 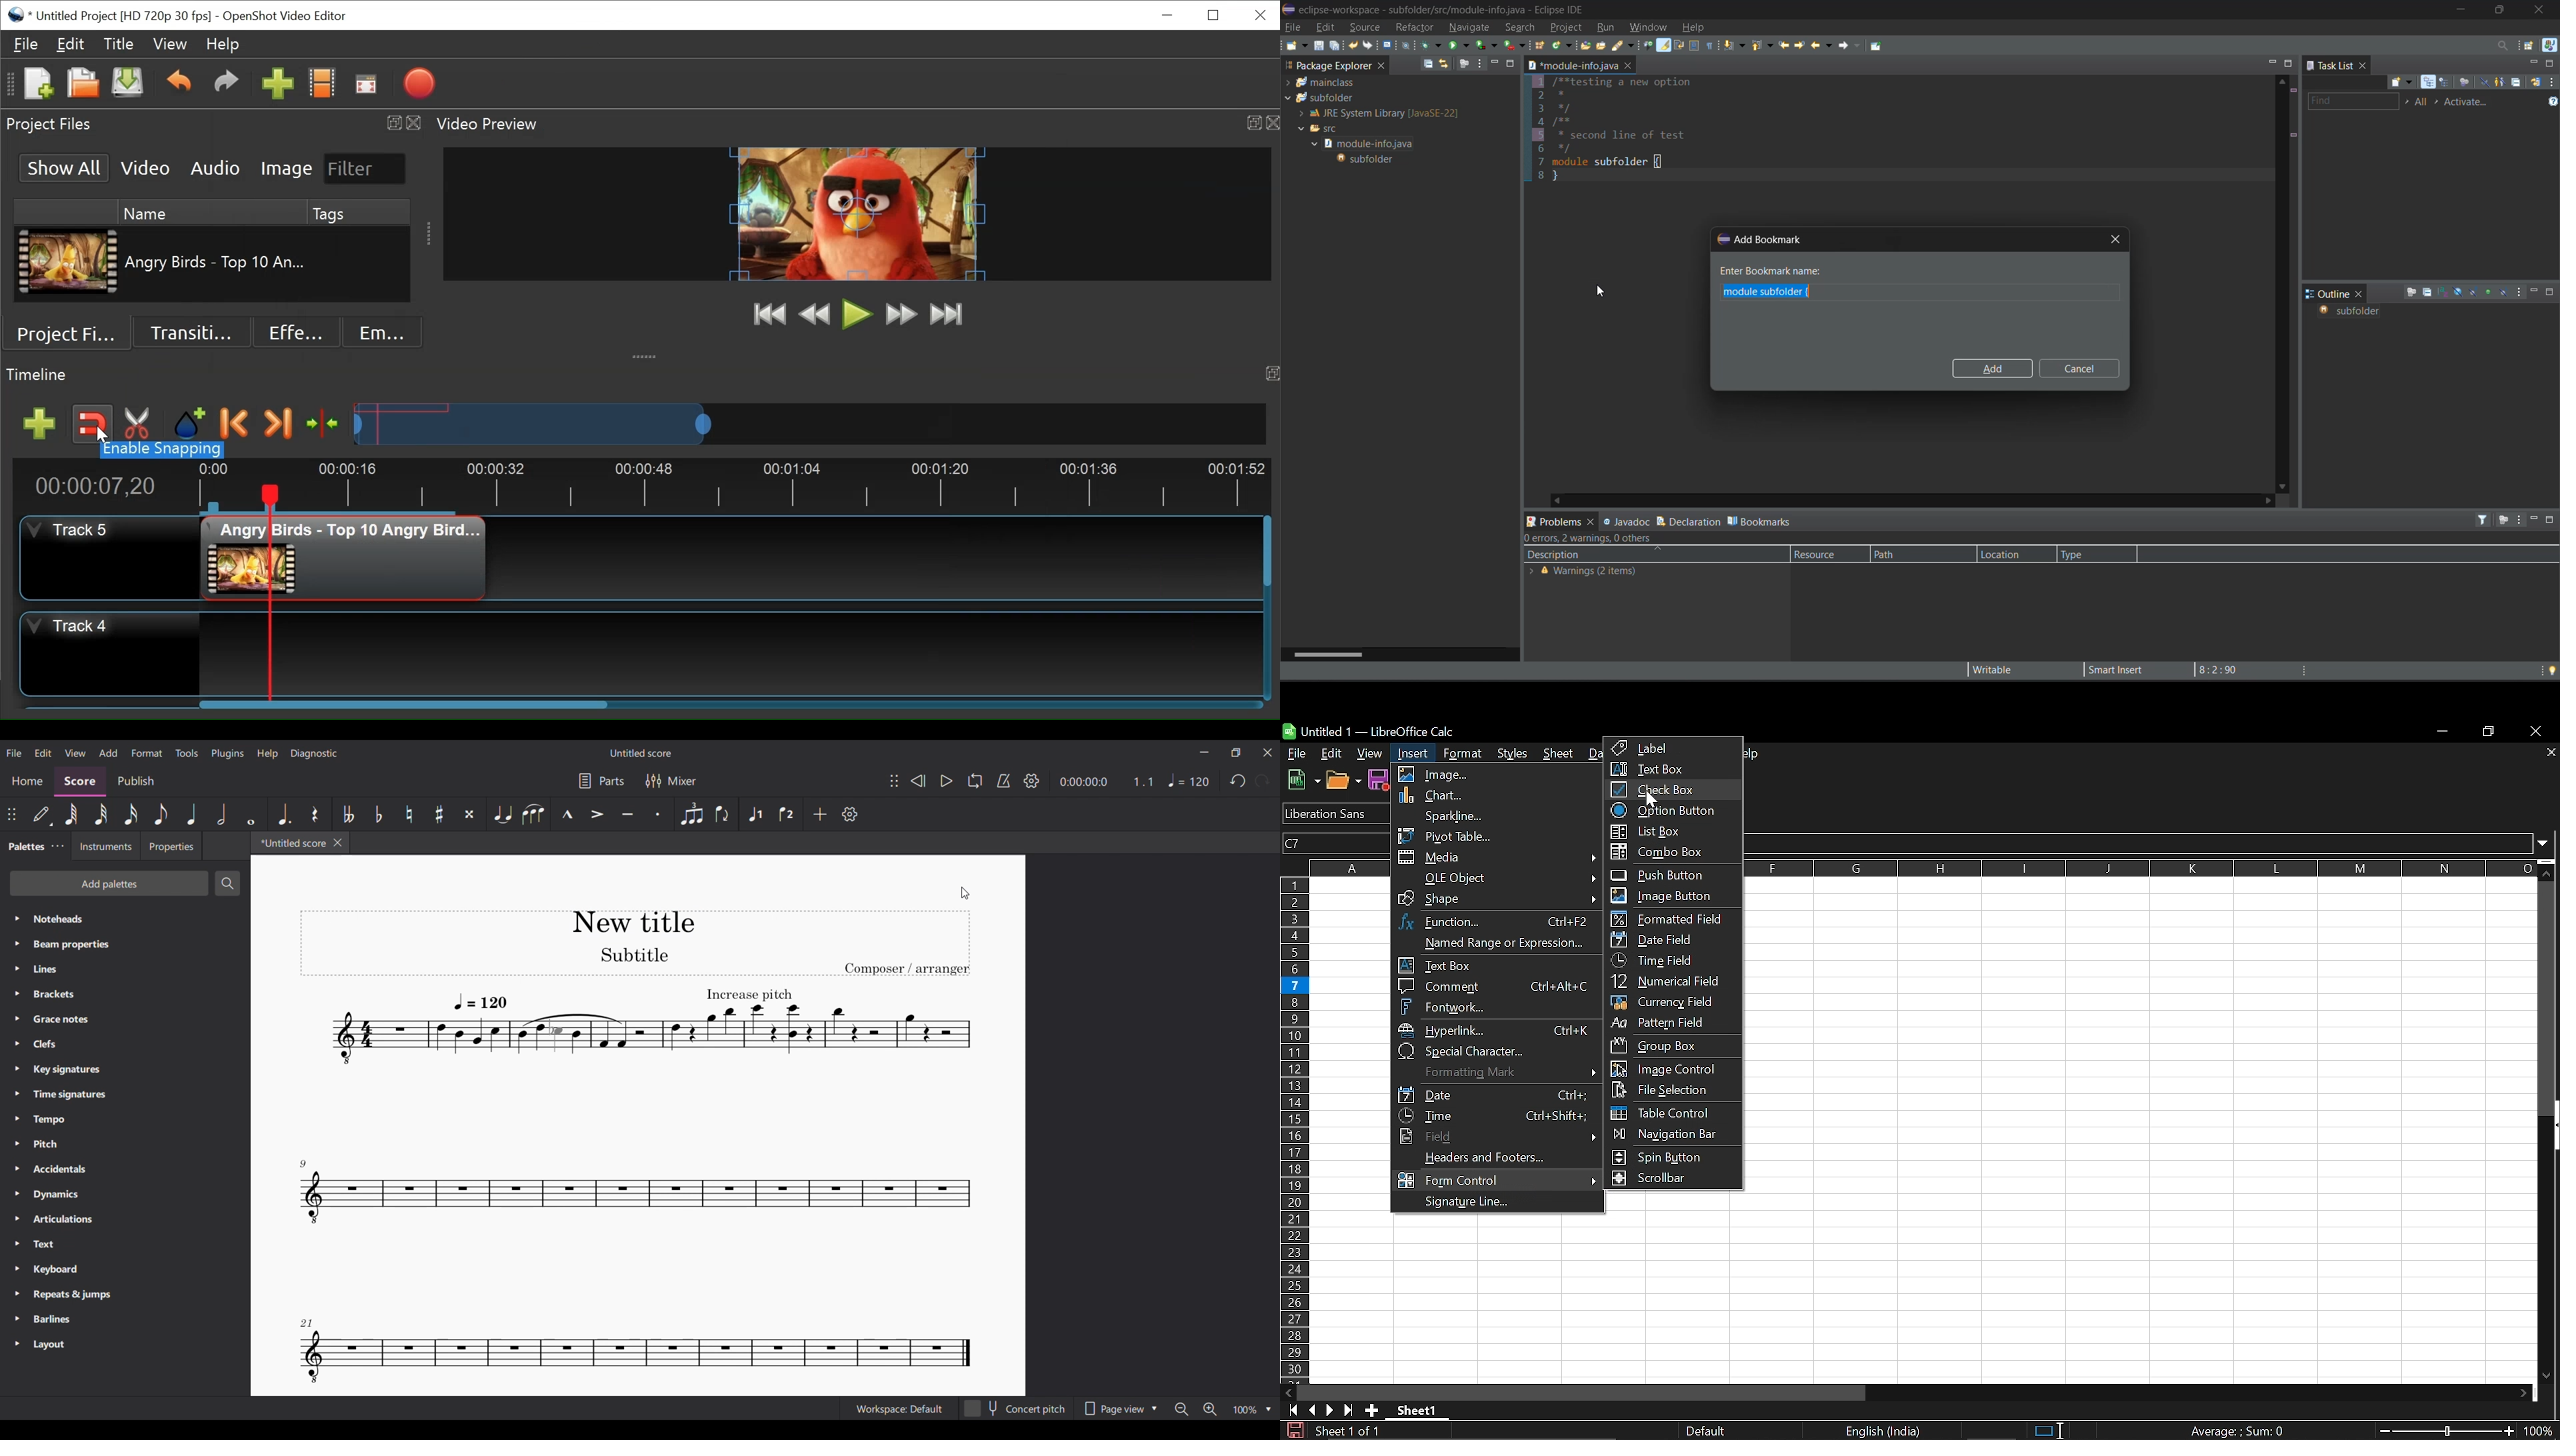 I want to click on Export Video, so click(x=419, y=83).